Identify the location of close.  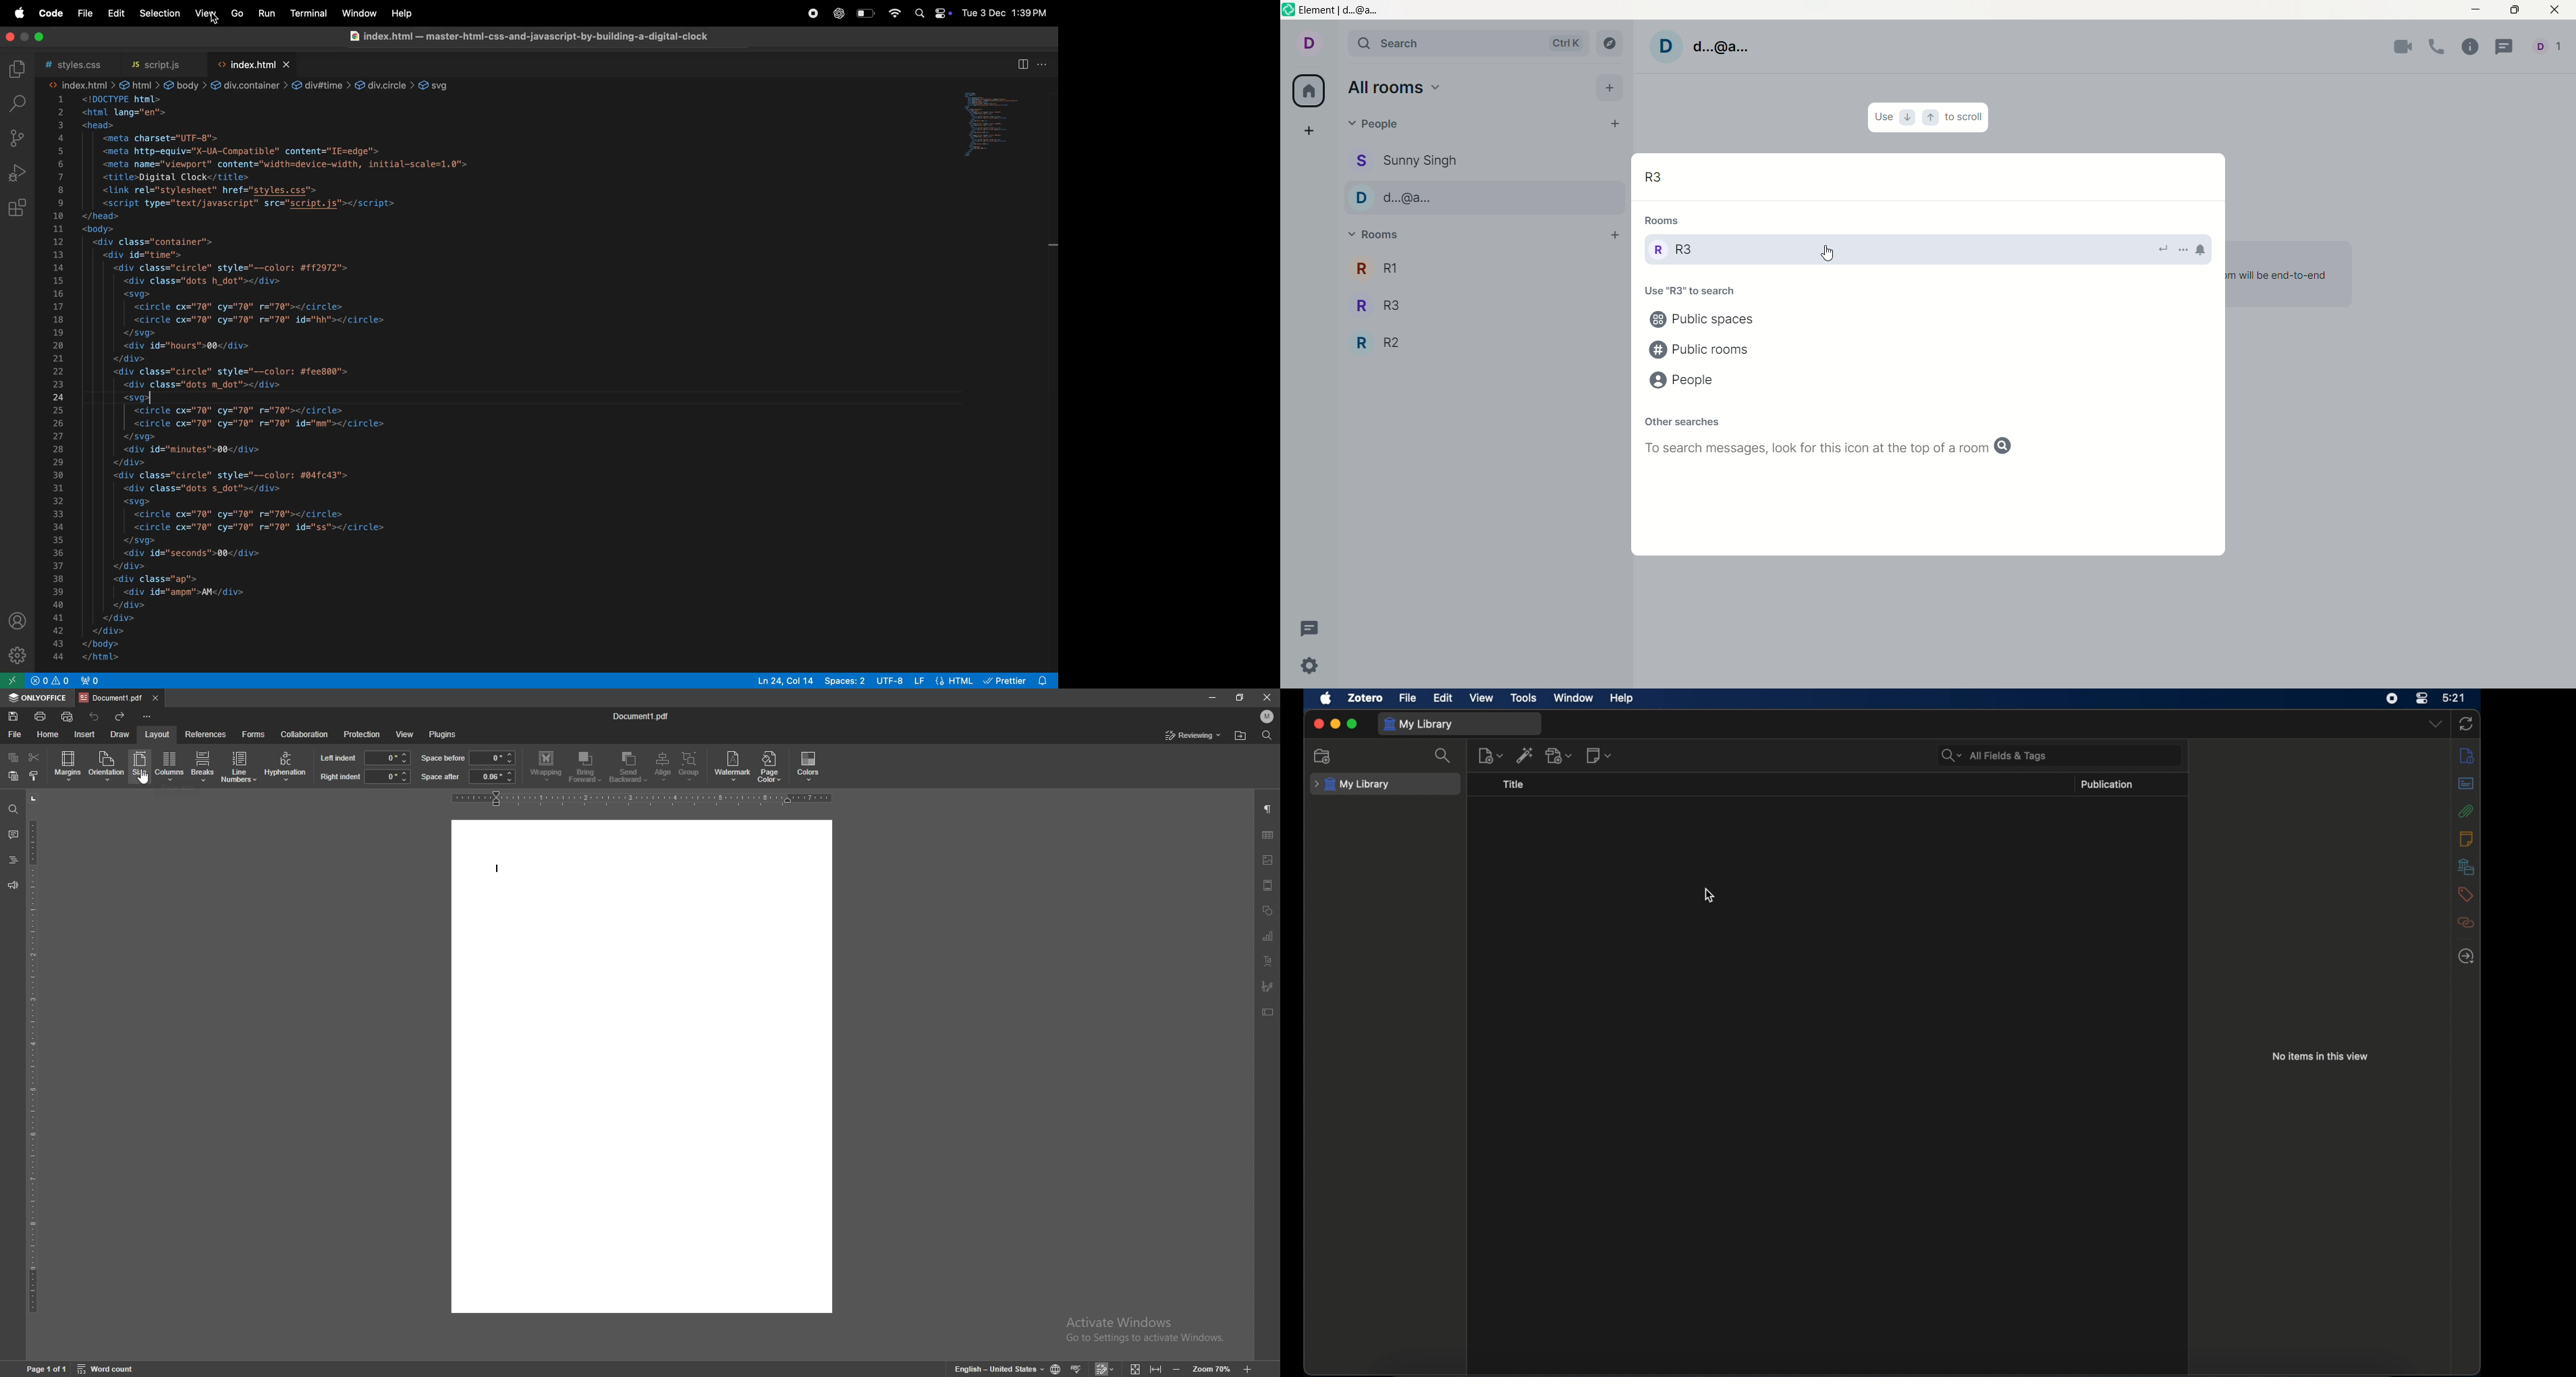
(1318, 723).